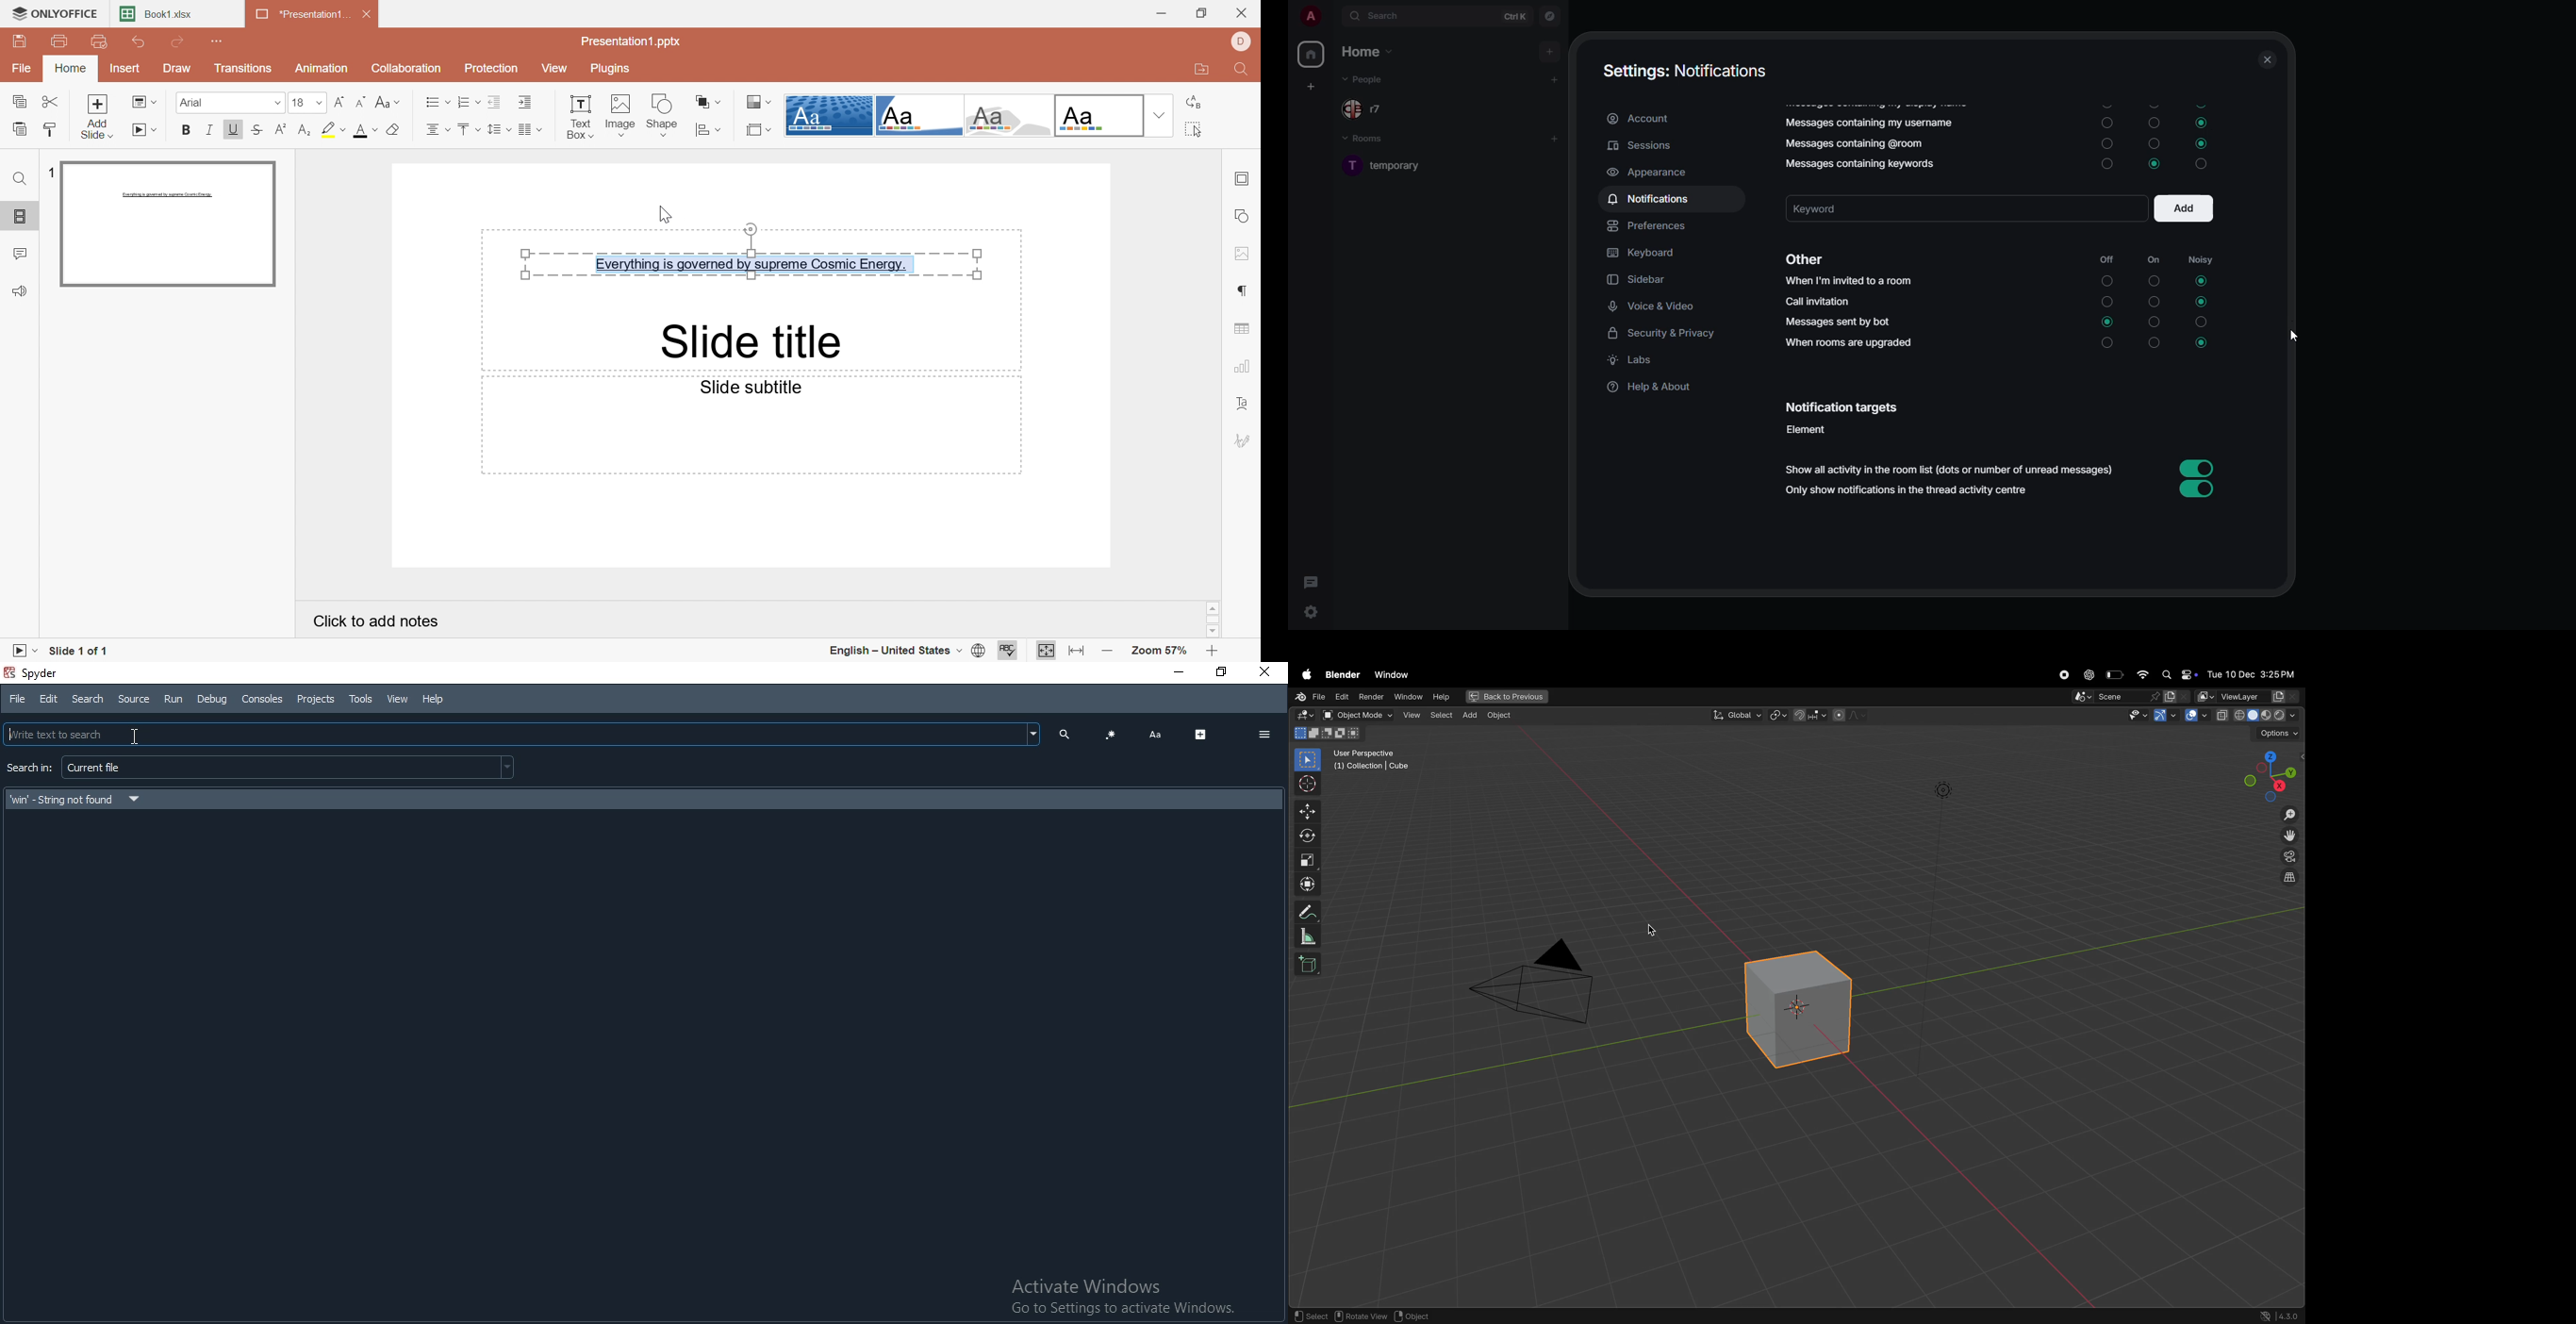 The height and width of the screenshot is (1344, 2576). Describe the element at coordinates (437, 101) in the screenshot. I see `Bullets` at that location.